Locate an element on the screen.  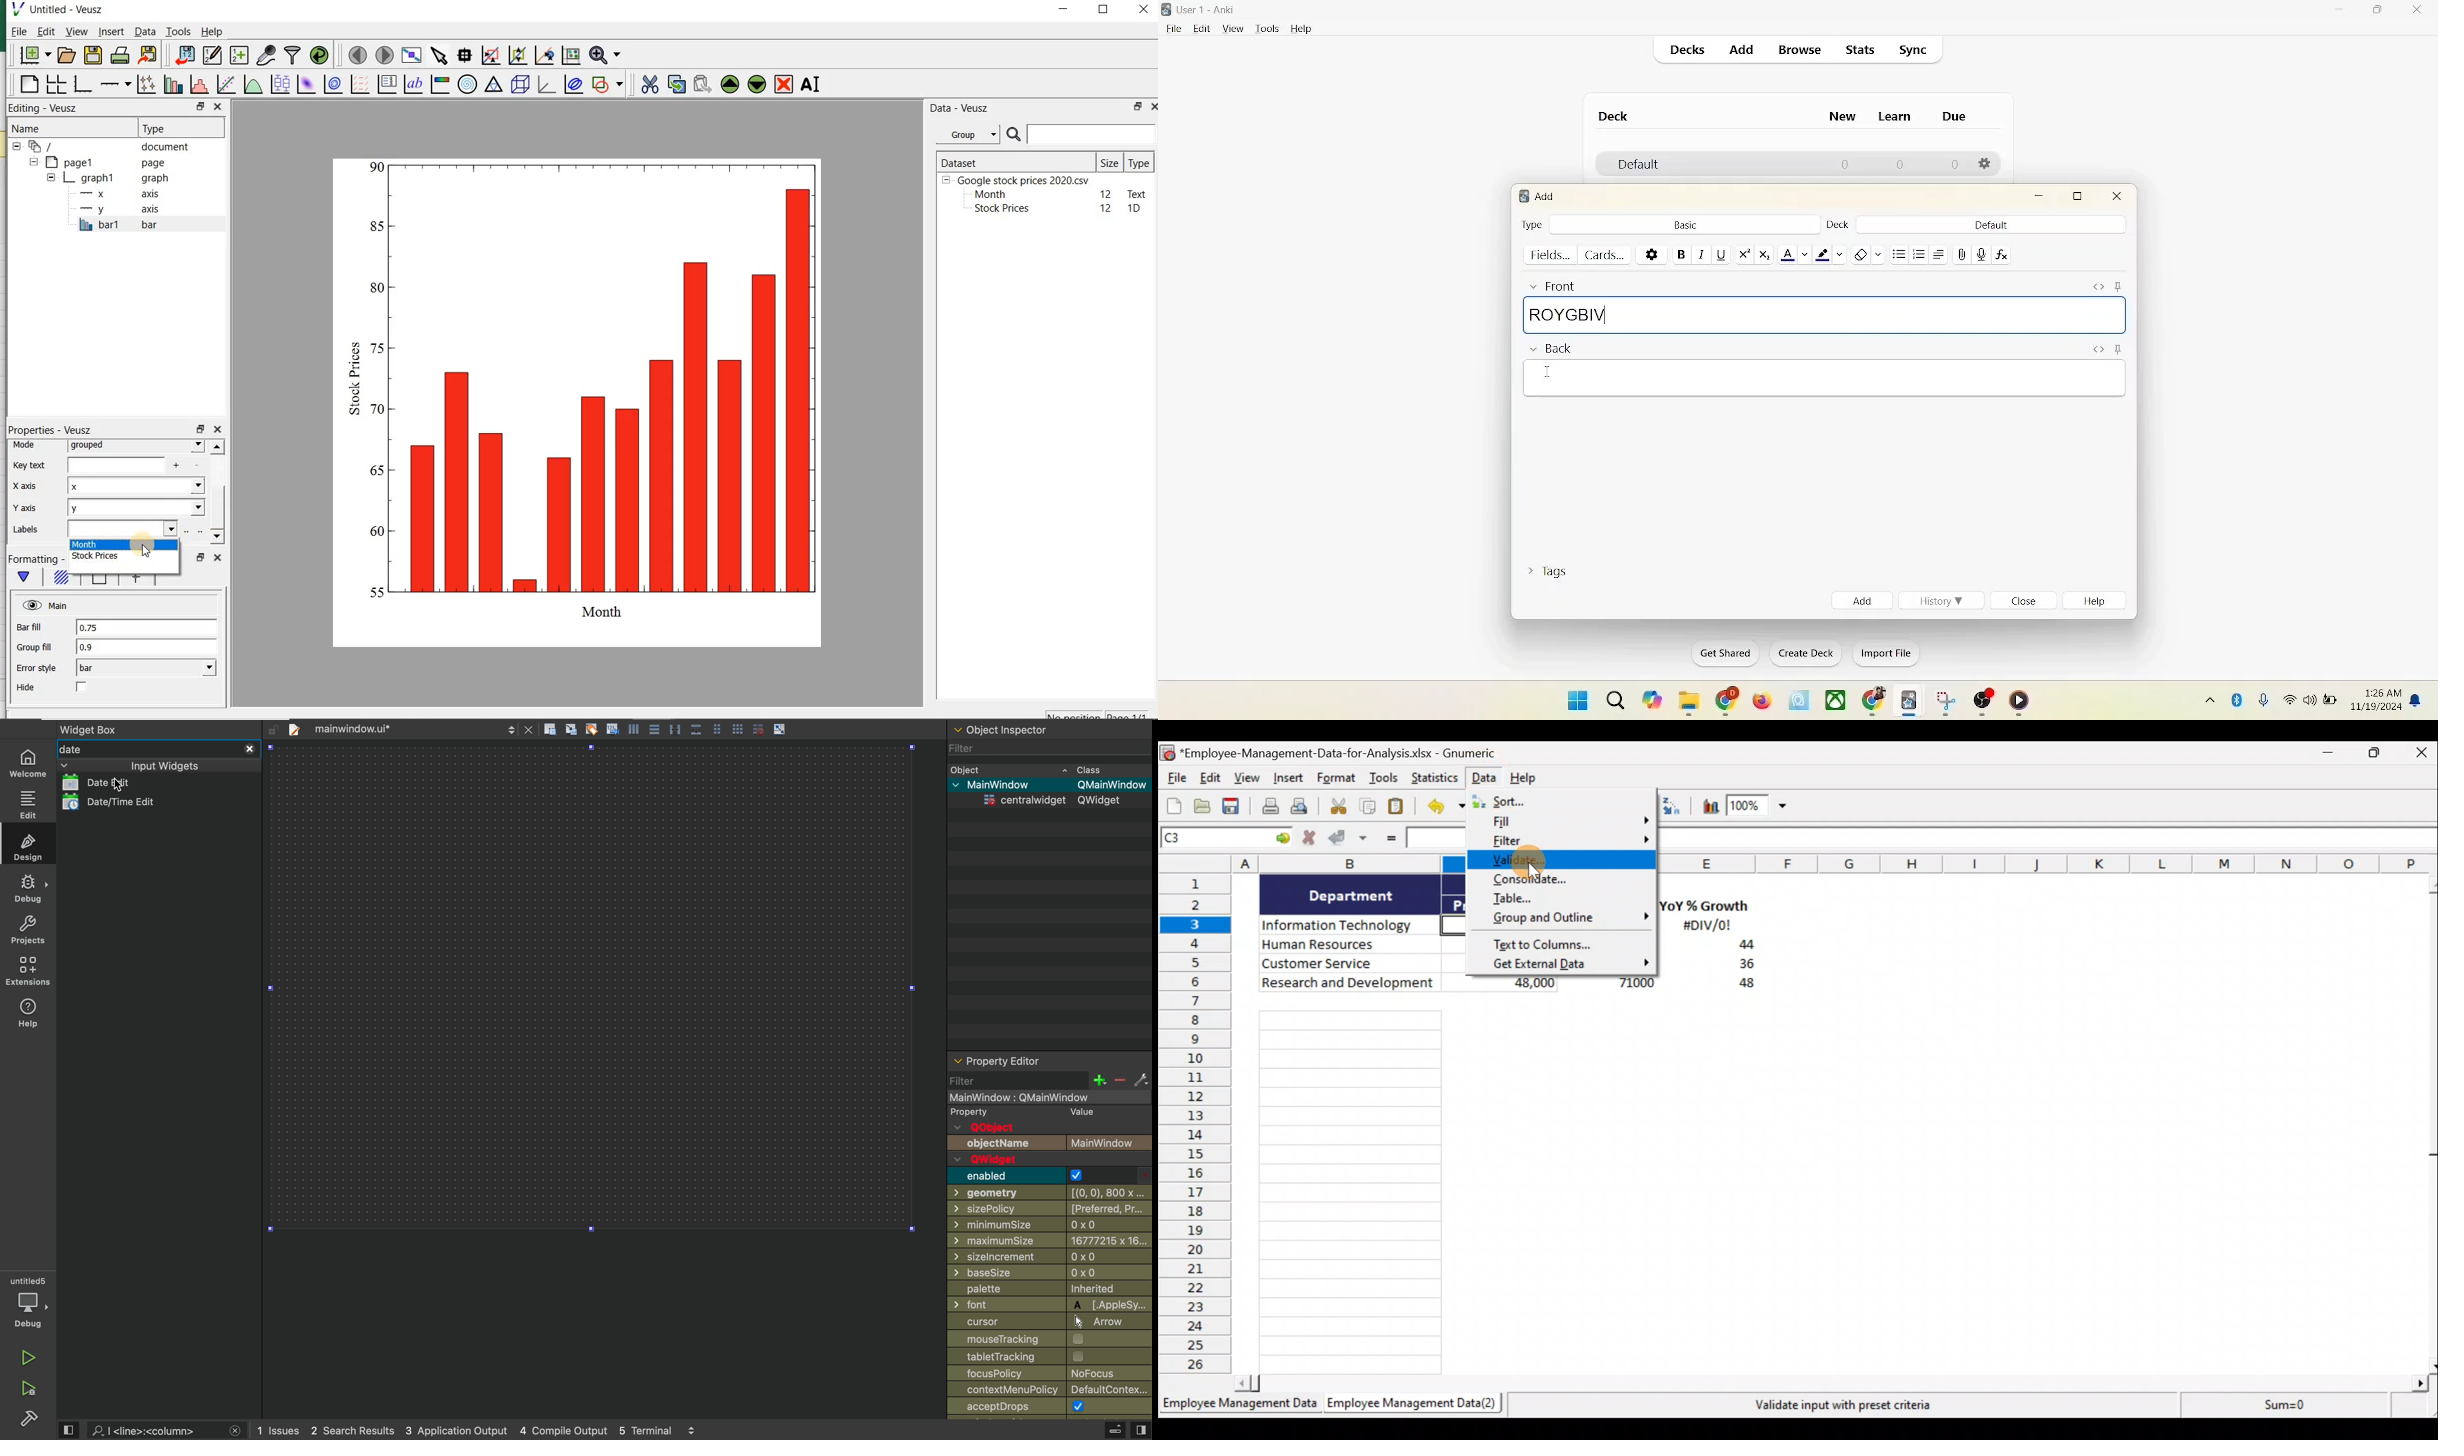
Validate is located at coordinates (1559, 863).